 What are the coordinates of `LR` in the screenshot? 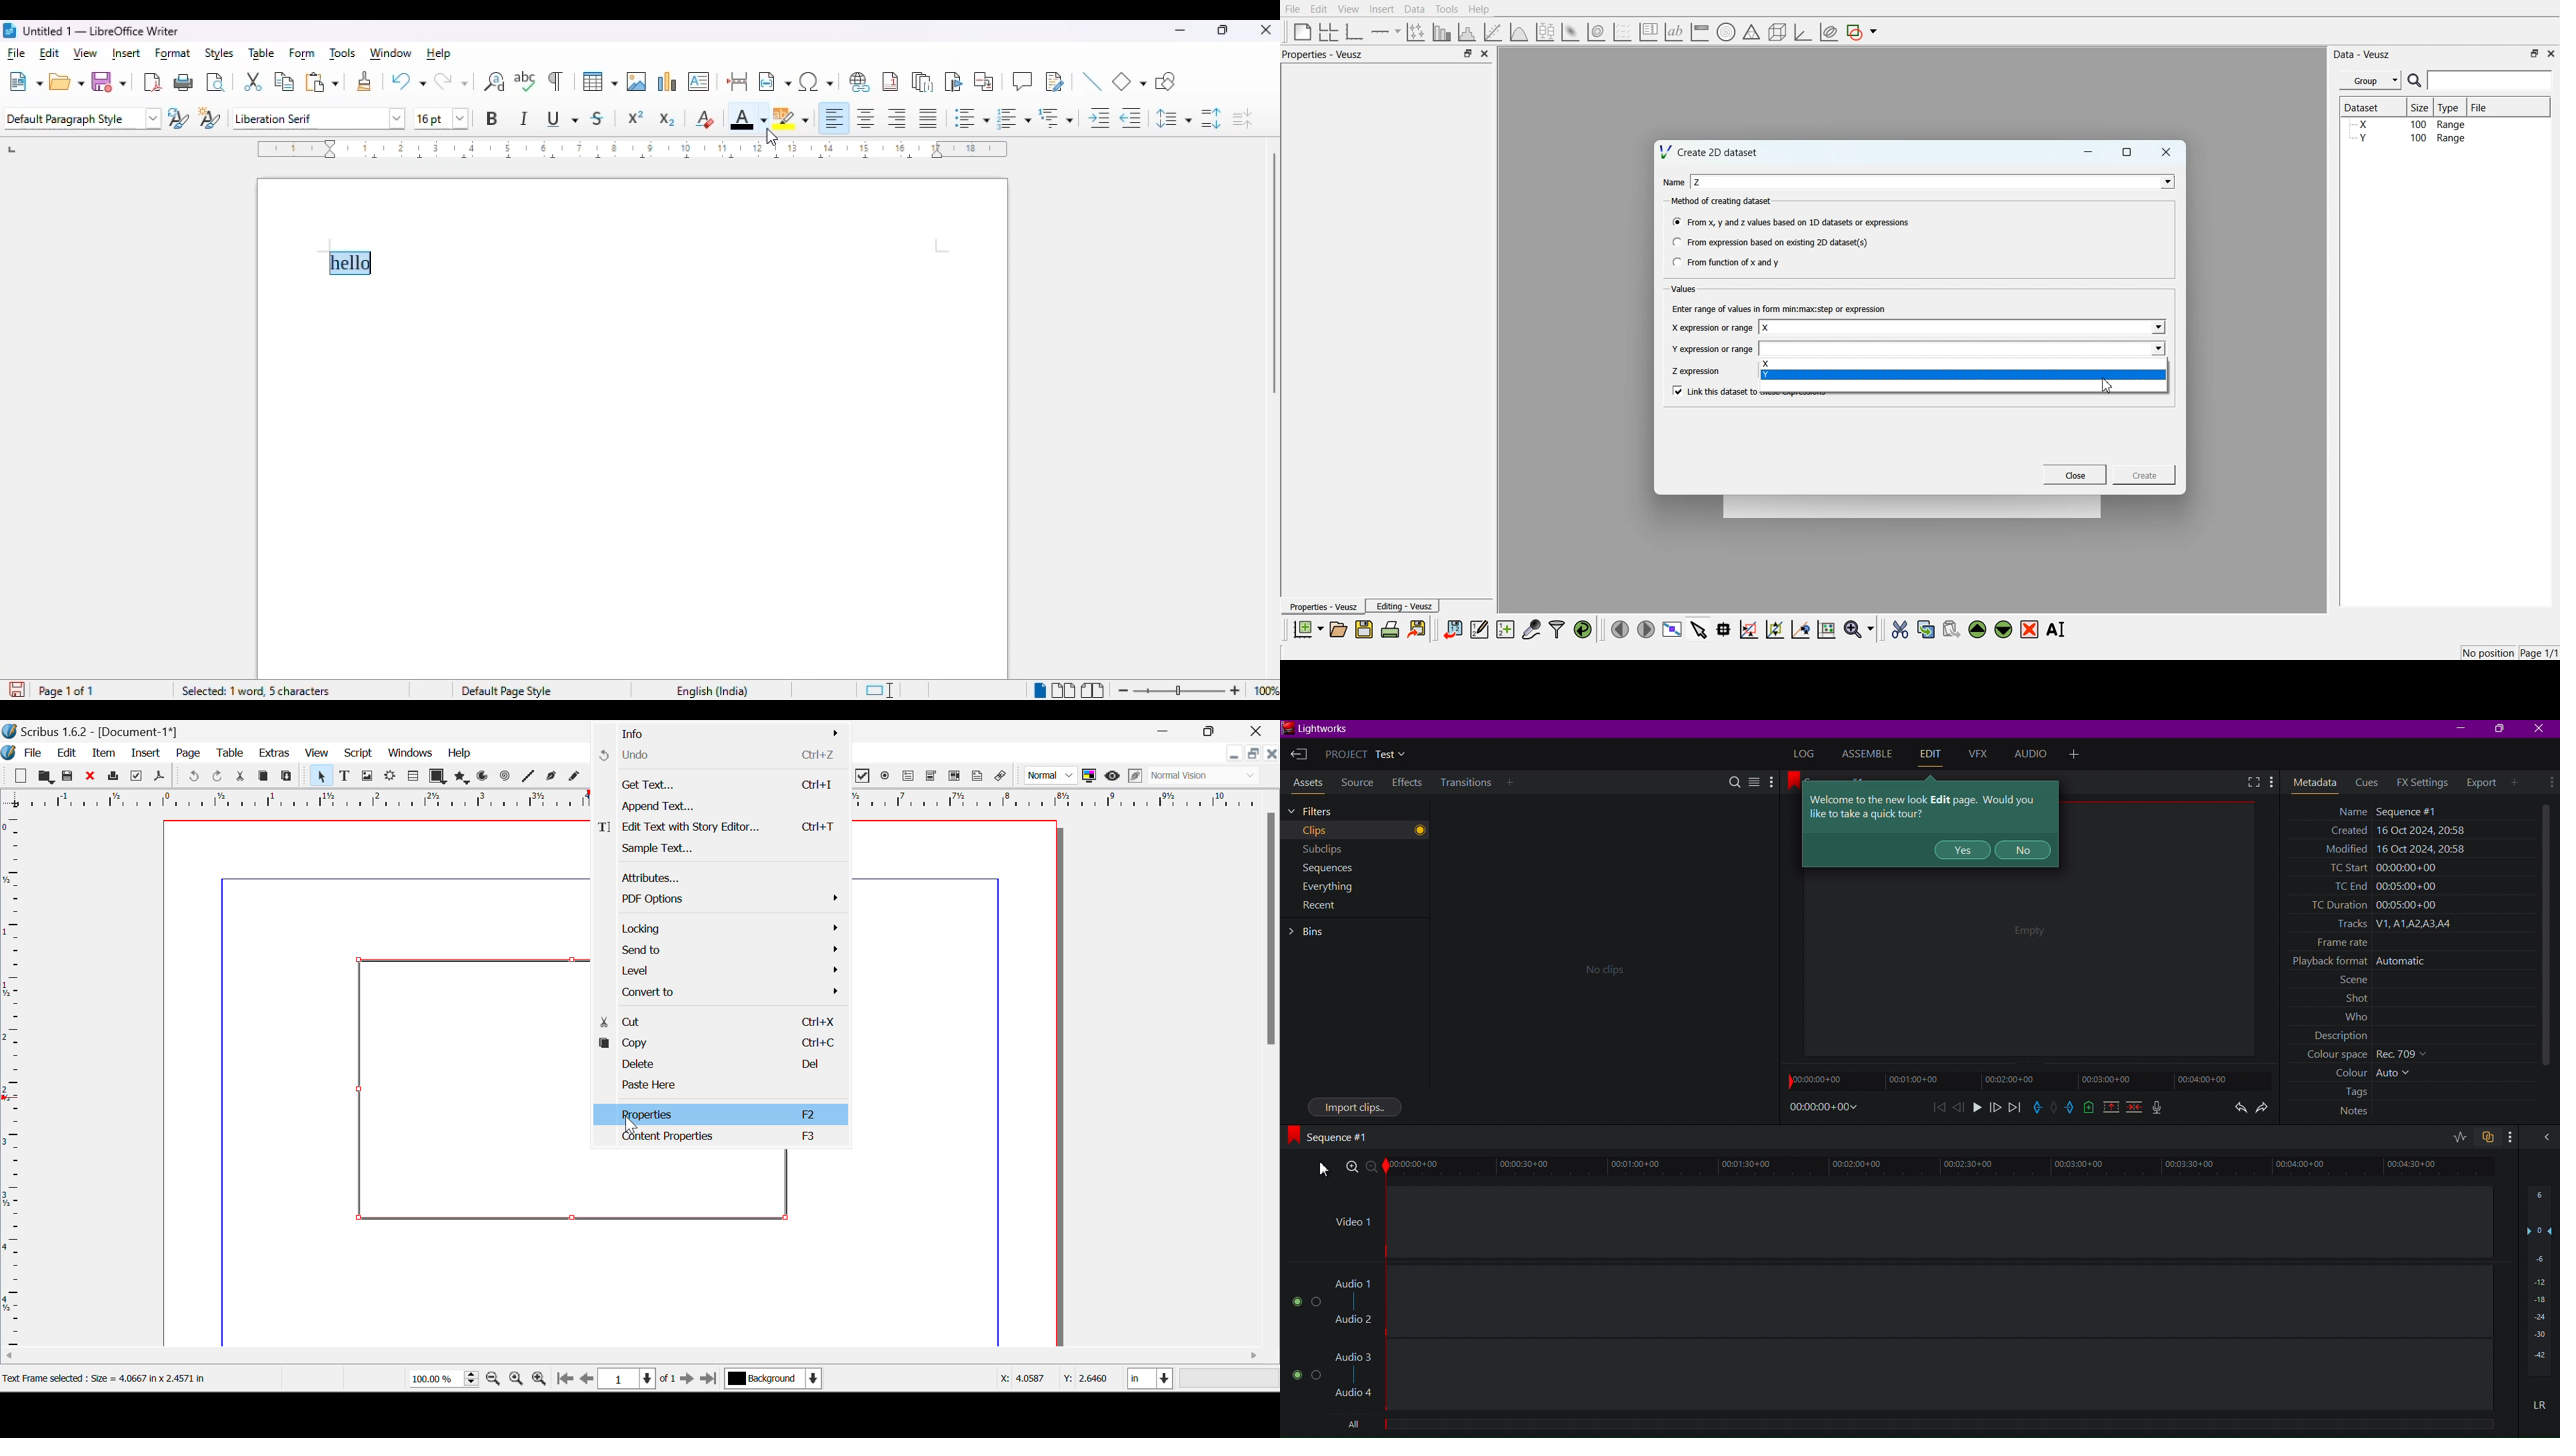 It's located at (2541, 1405).